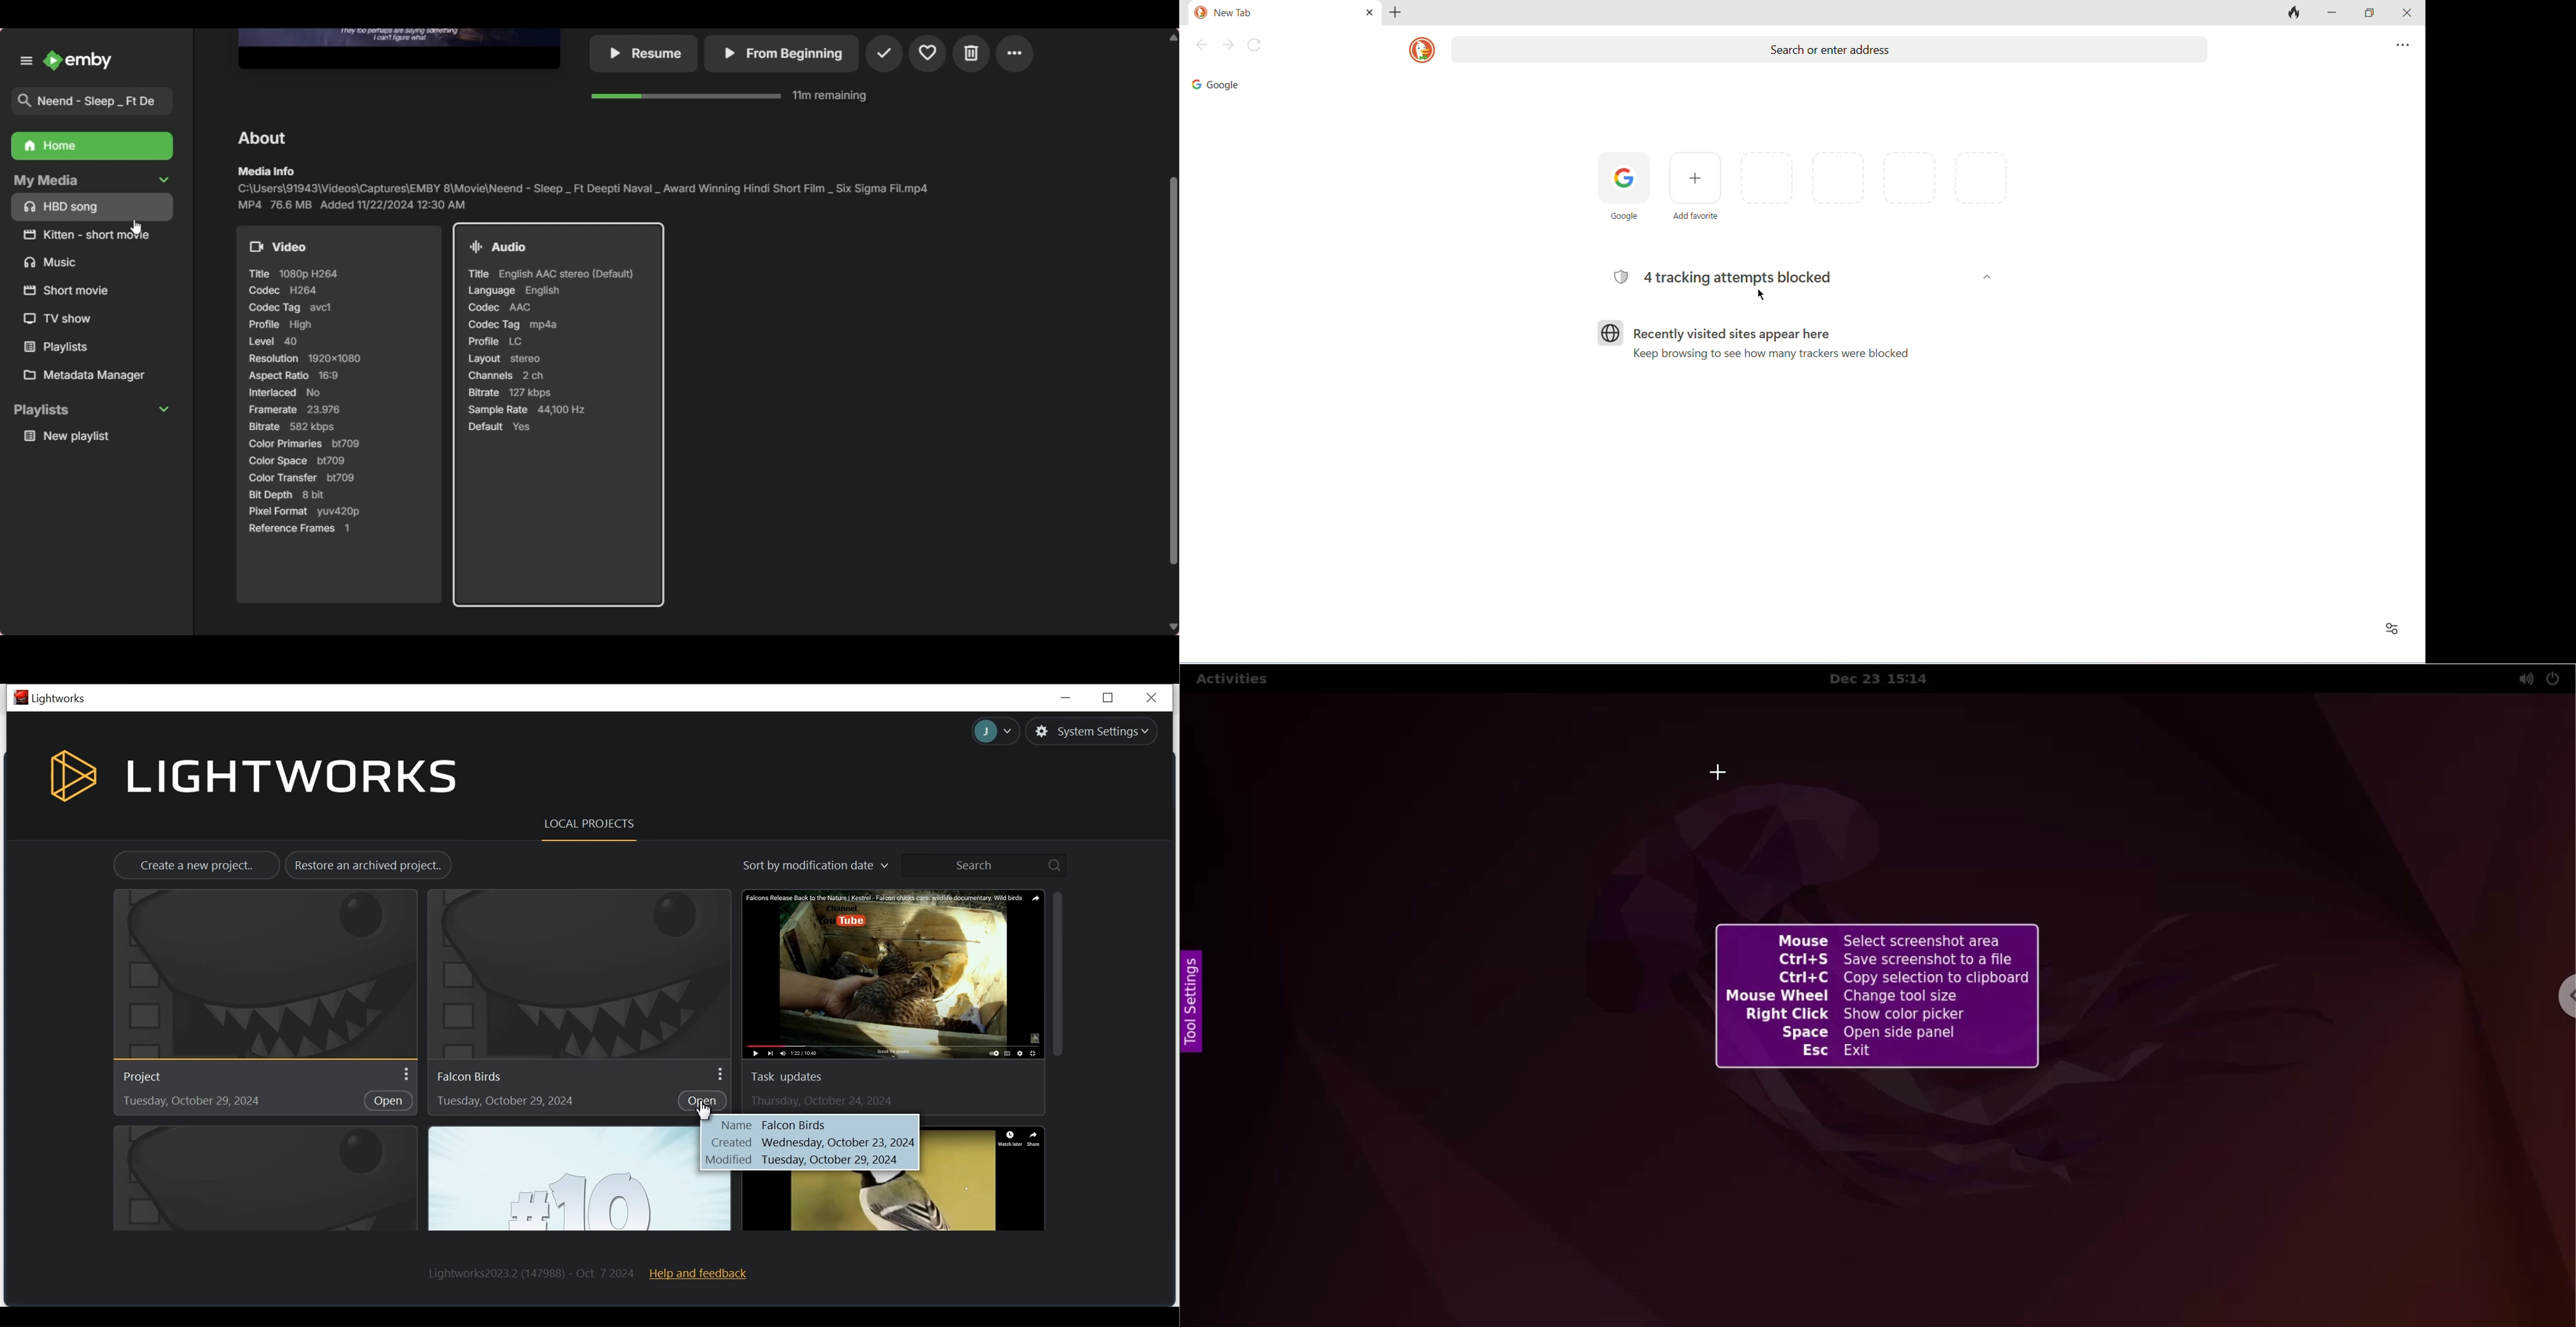  What do you see at coordinates (732, 97) in the screenshot?
I see `` at bounding box center [732, 97].